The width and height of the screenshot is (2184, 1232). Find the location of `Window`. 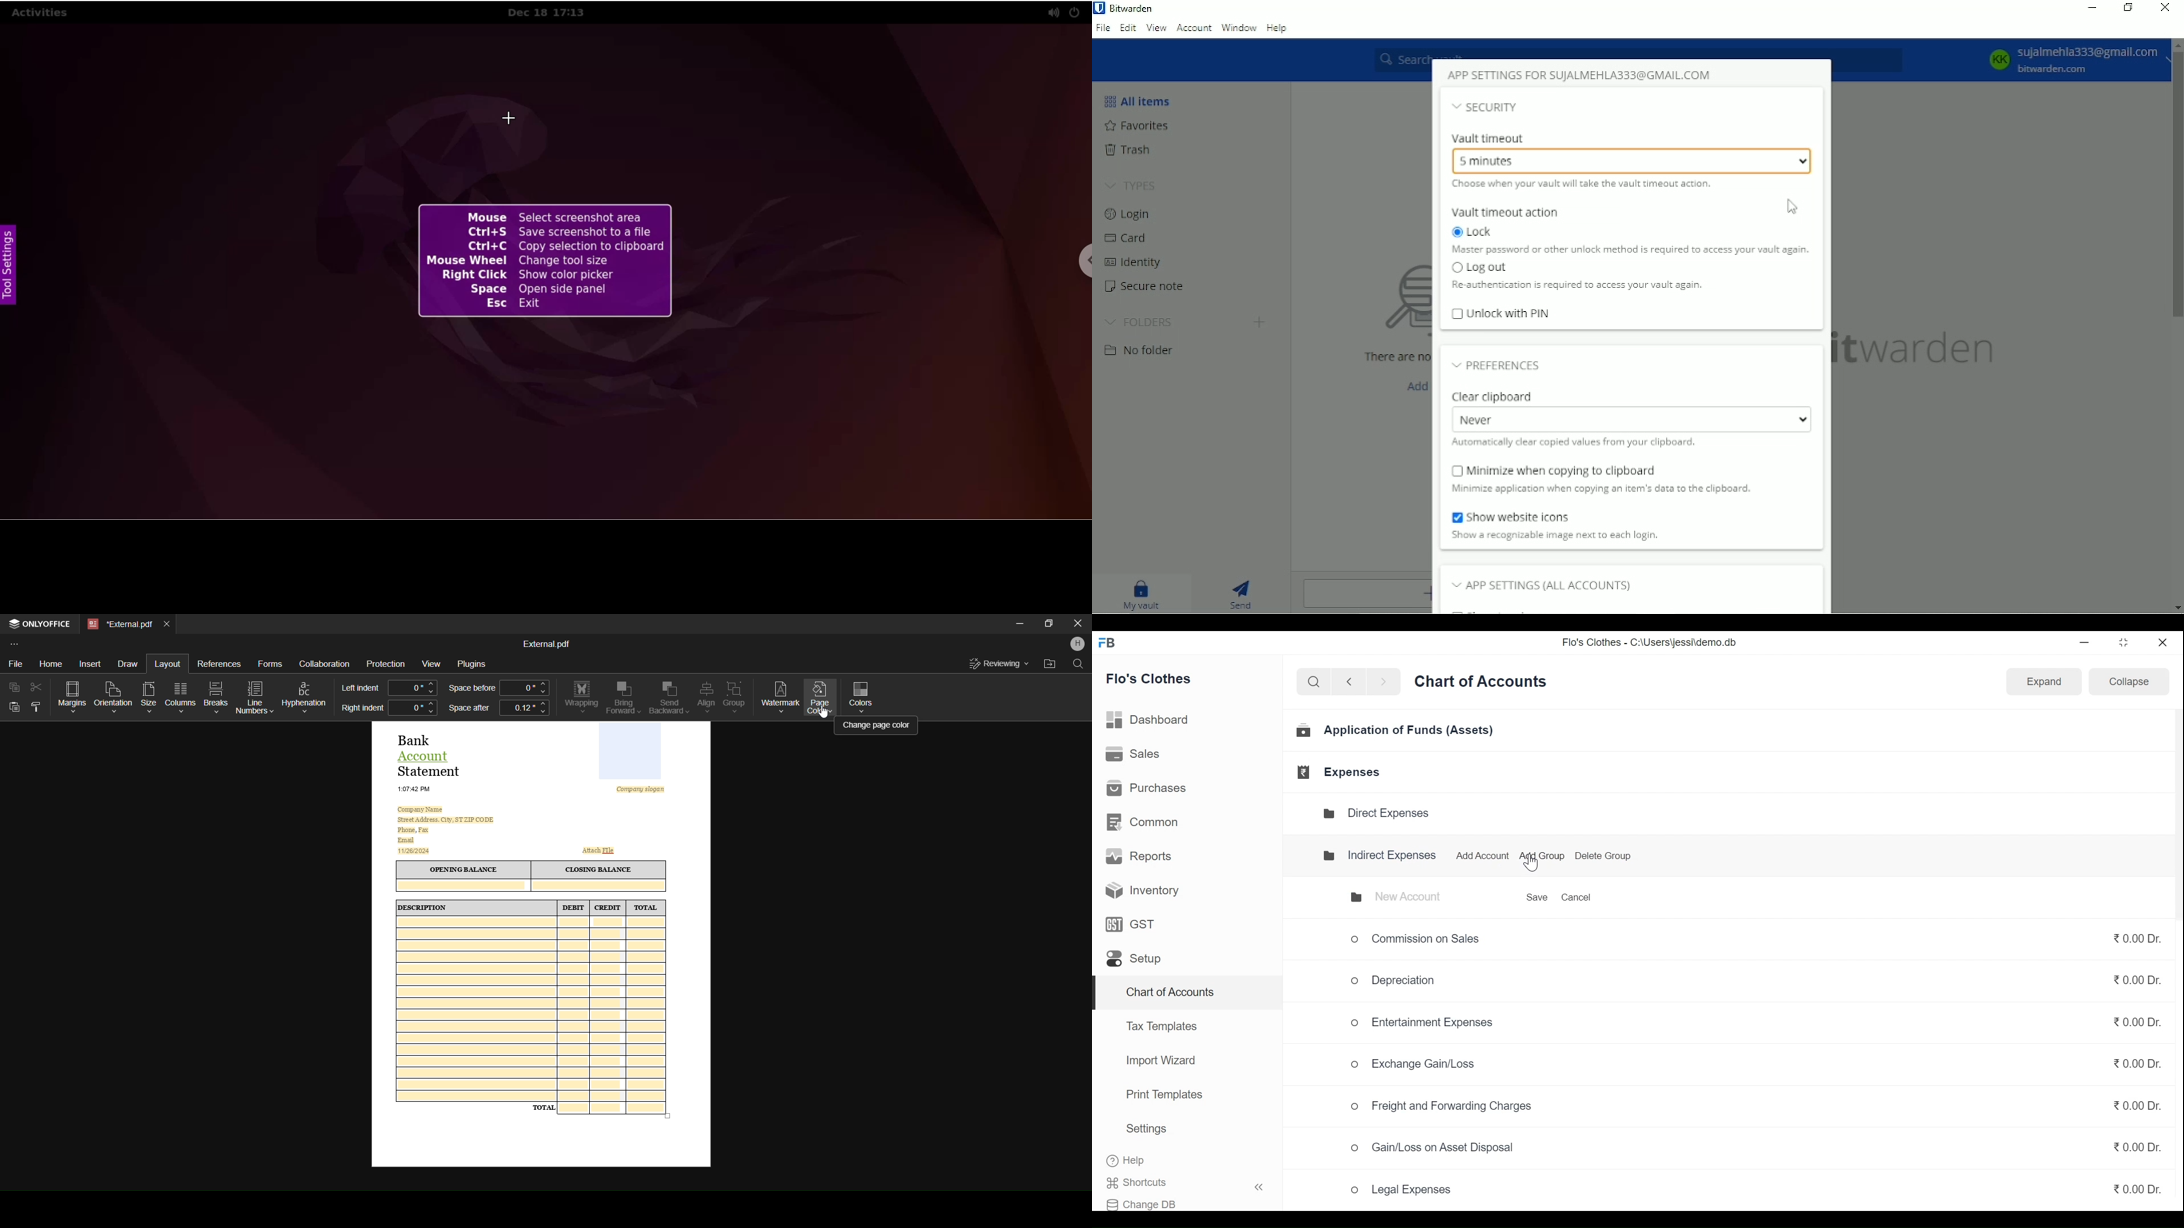

Window is located at coordinates (1239, 26).